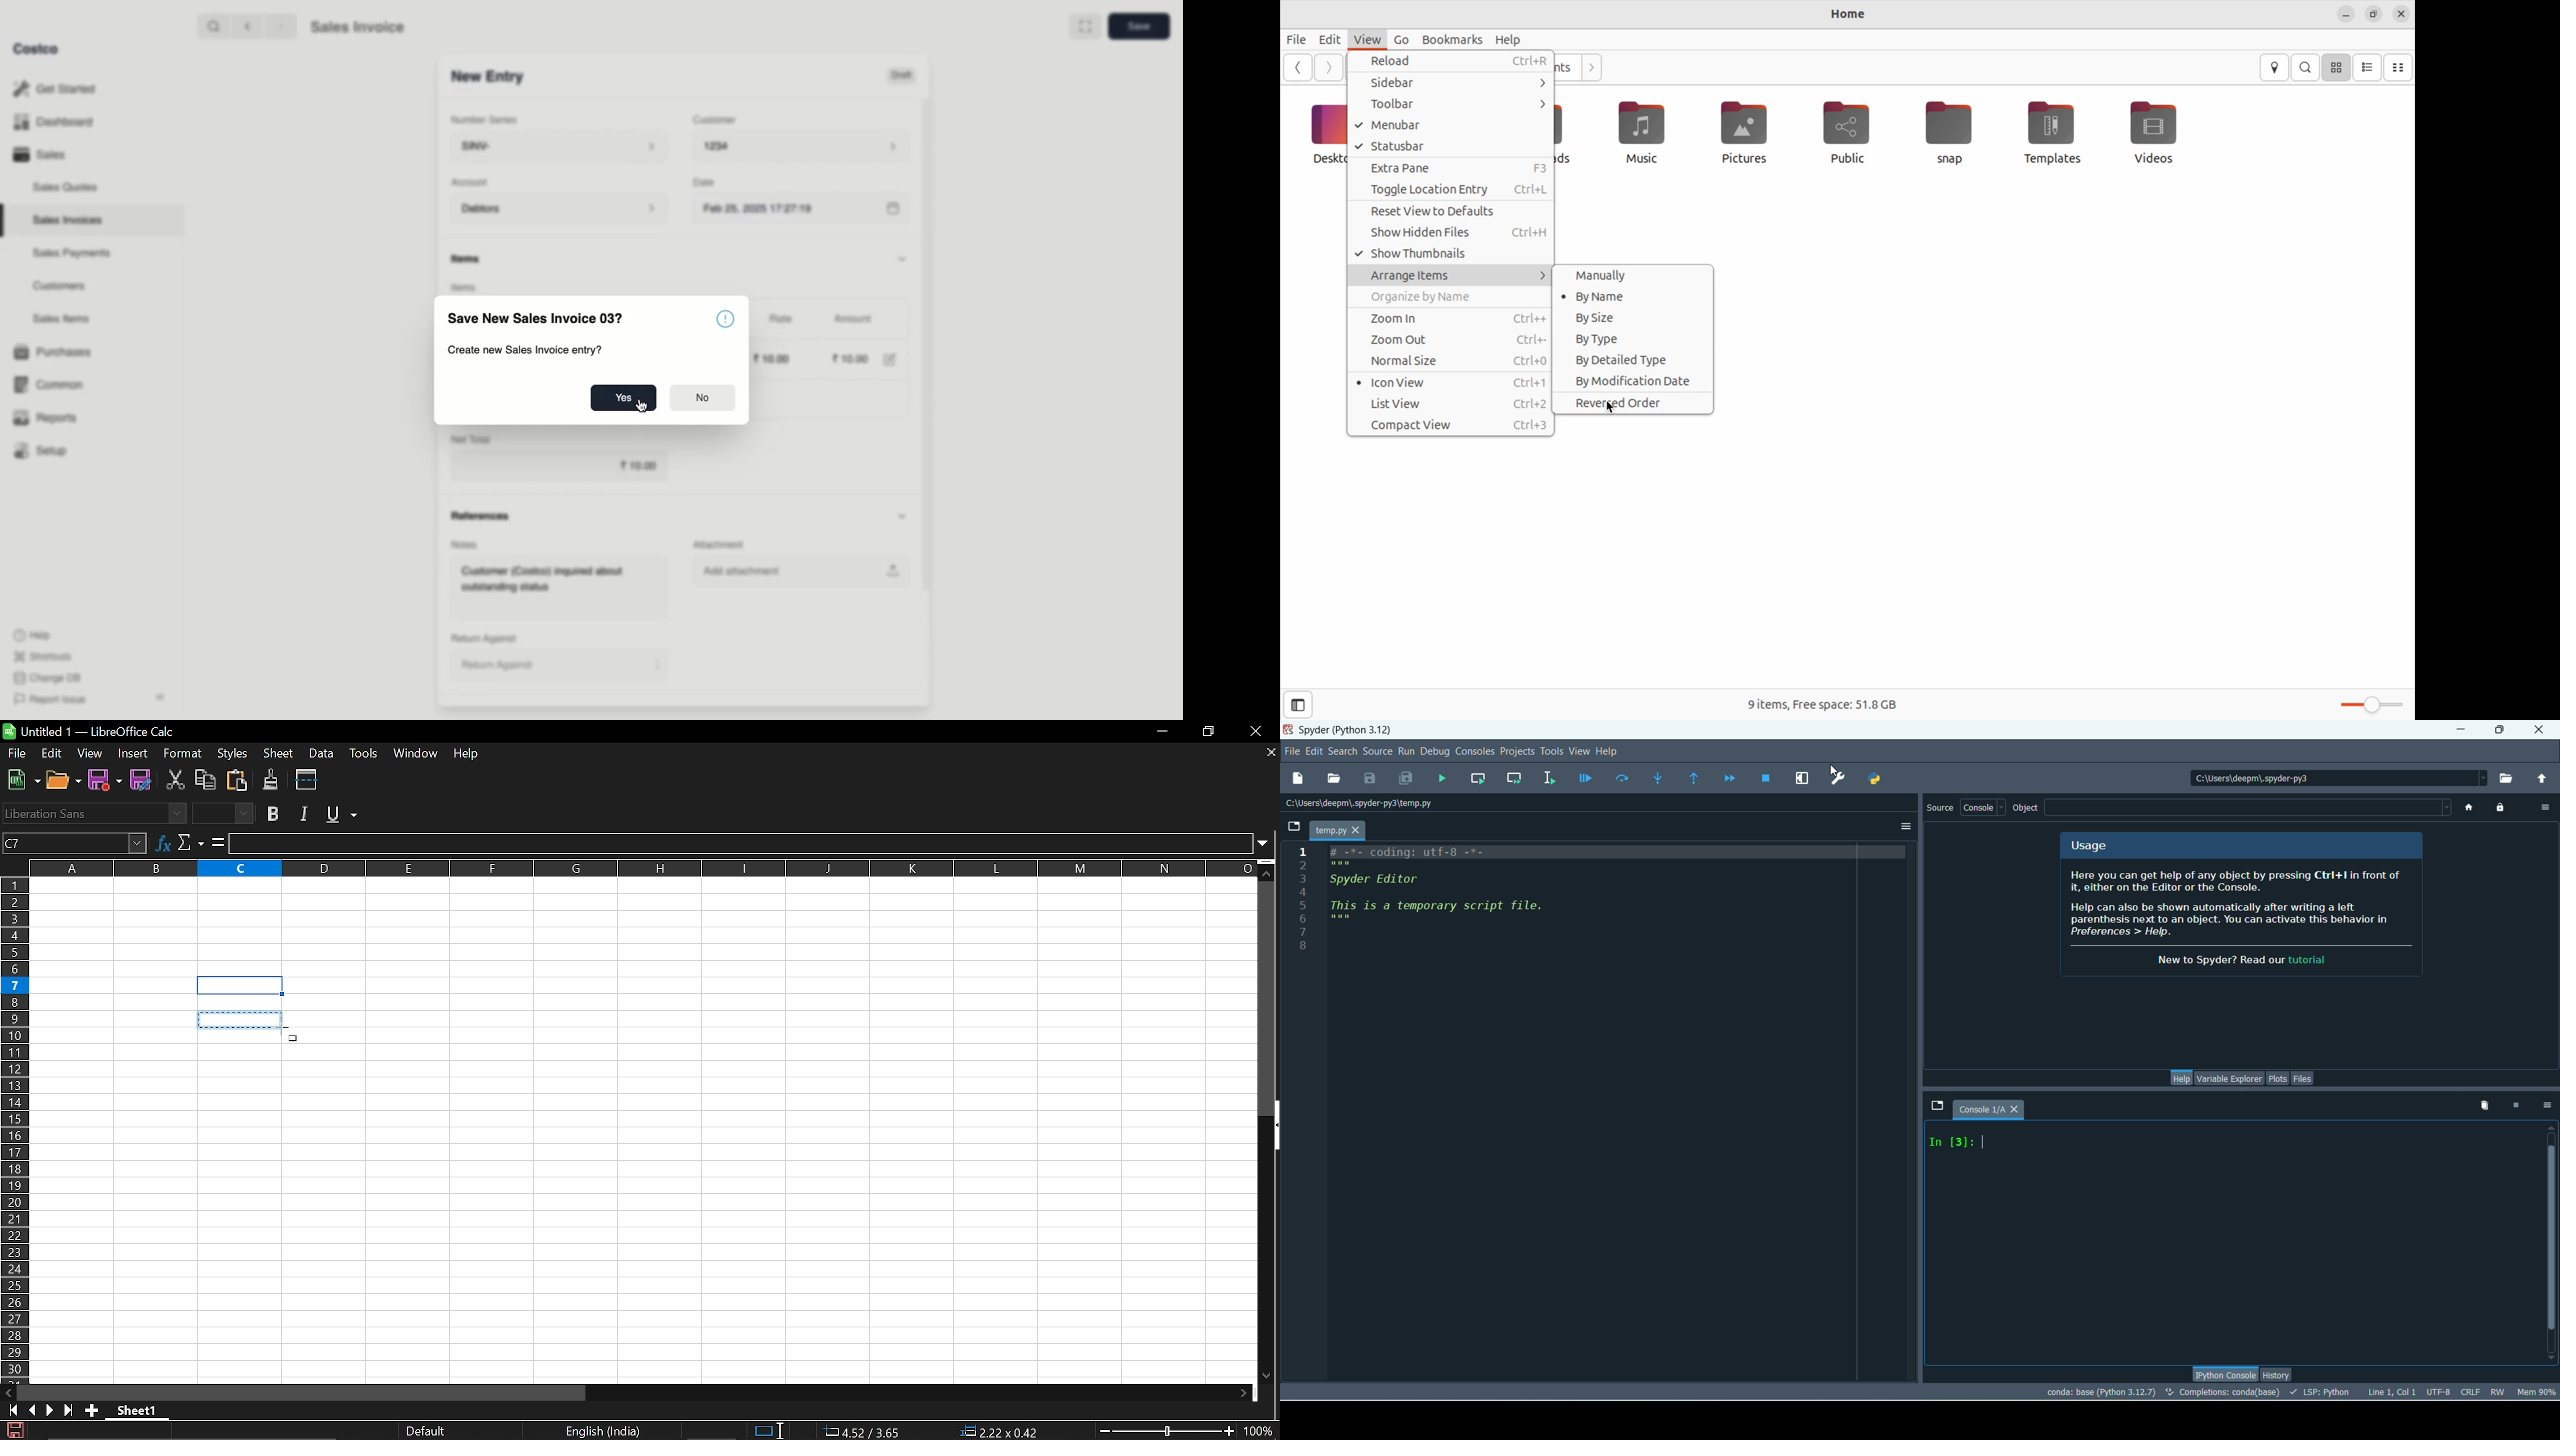 This screenshot has height=1456, width=2576. Describe the element at coordinates (1269, 869) in the screenshot. I see `Move down` at that location.